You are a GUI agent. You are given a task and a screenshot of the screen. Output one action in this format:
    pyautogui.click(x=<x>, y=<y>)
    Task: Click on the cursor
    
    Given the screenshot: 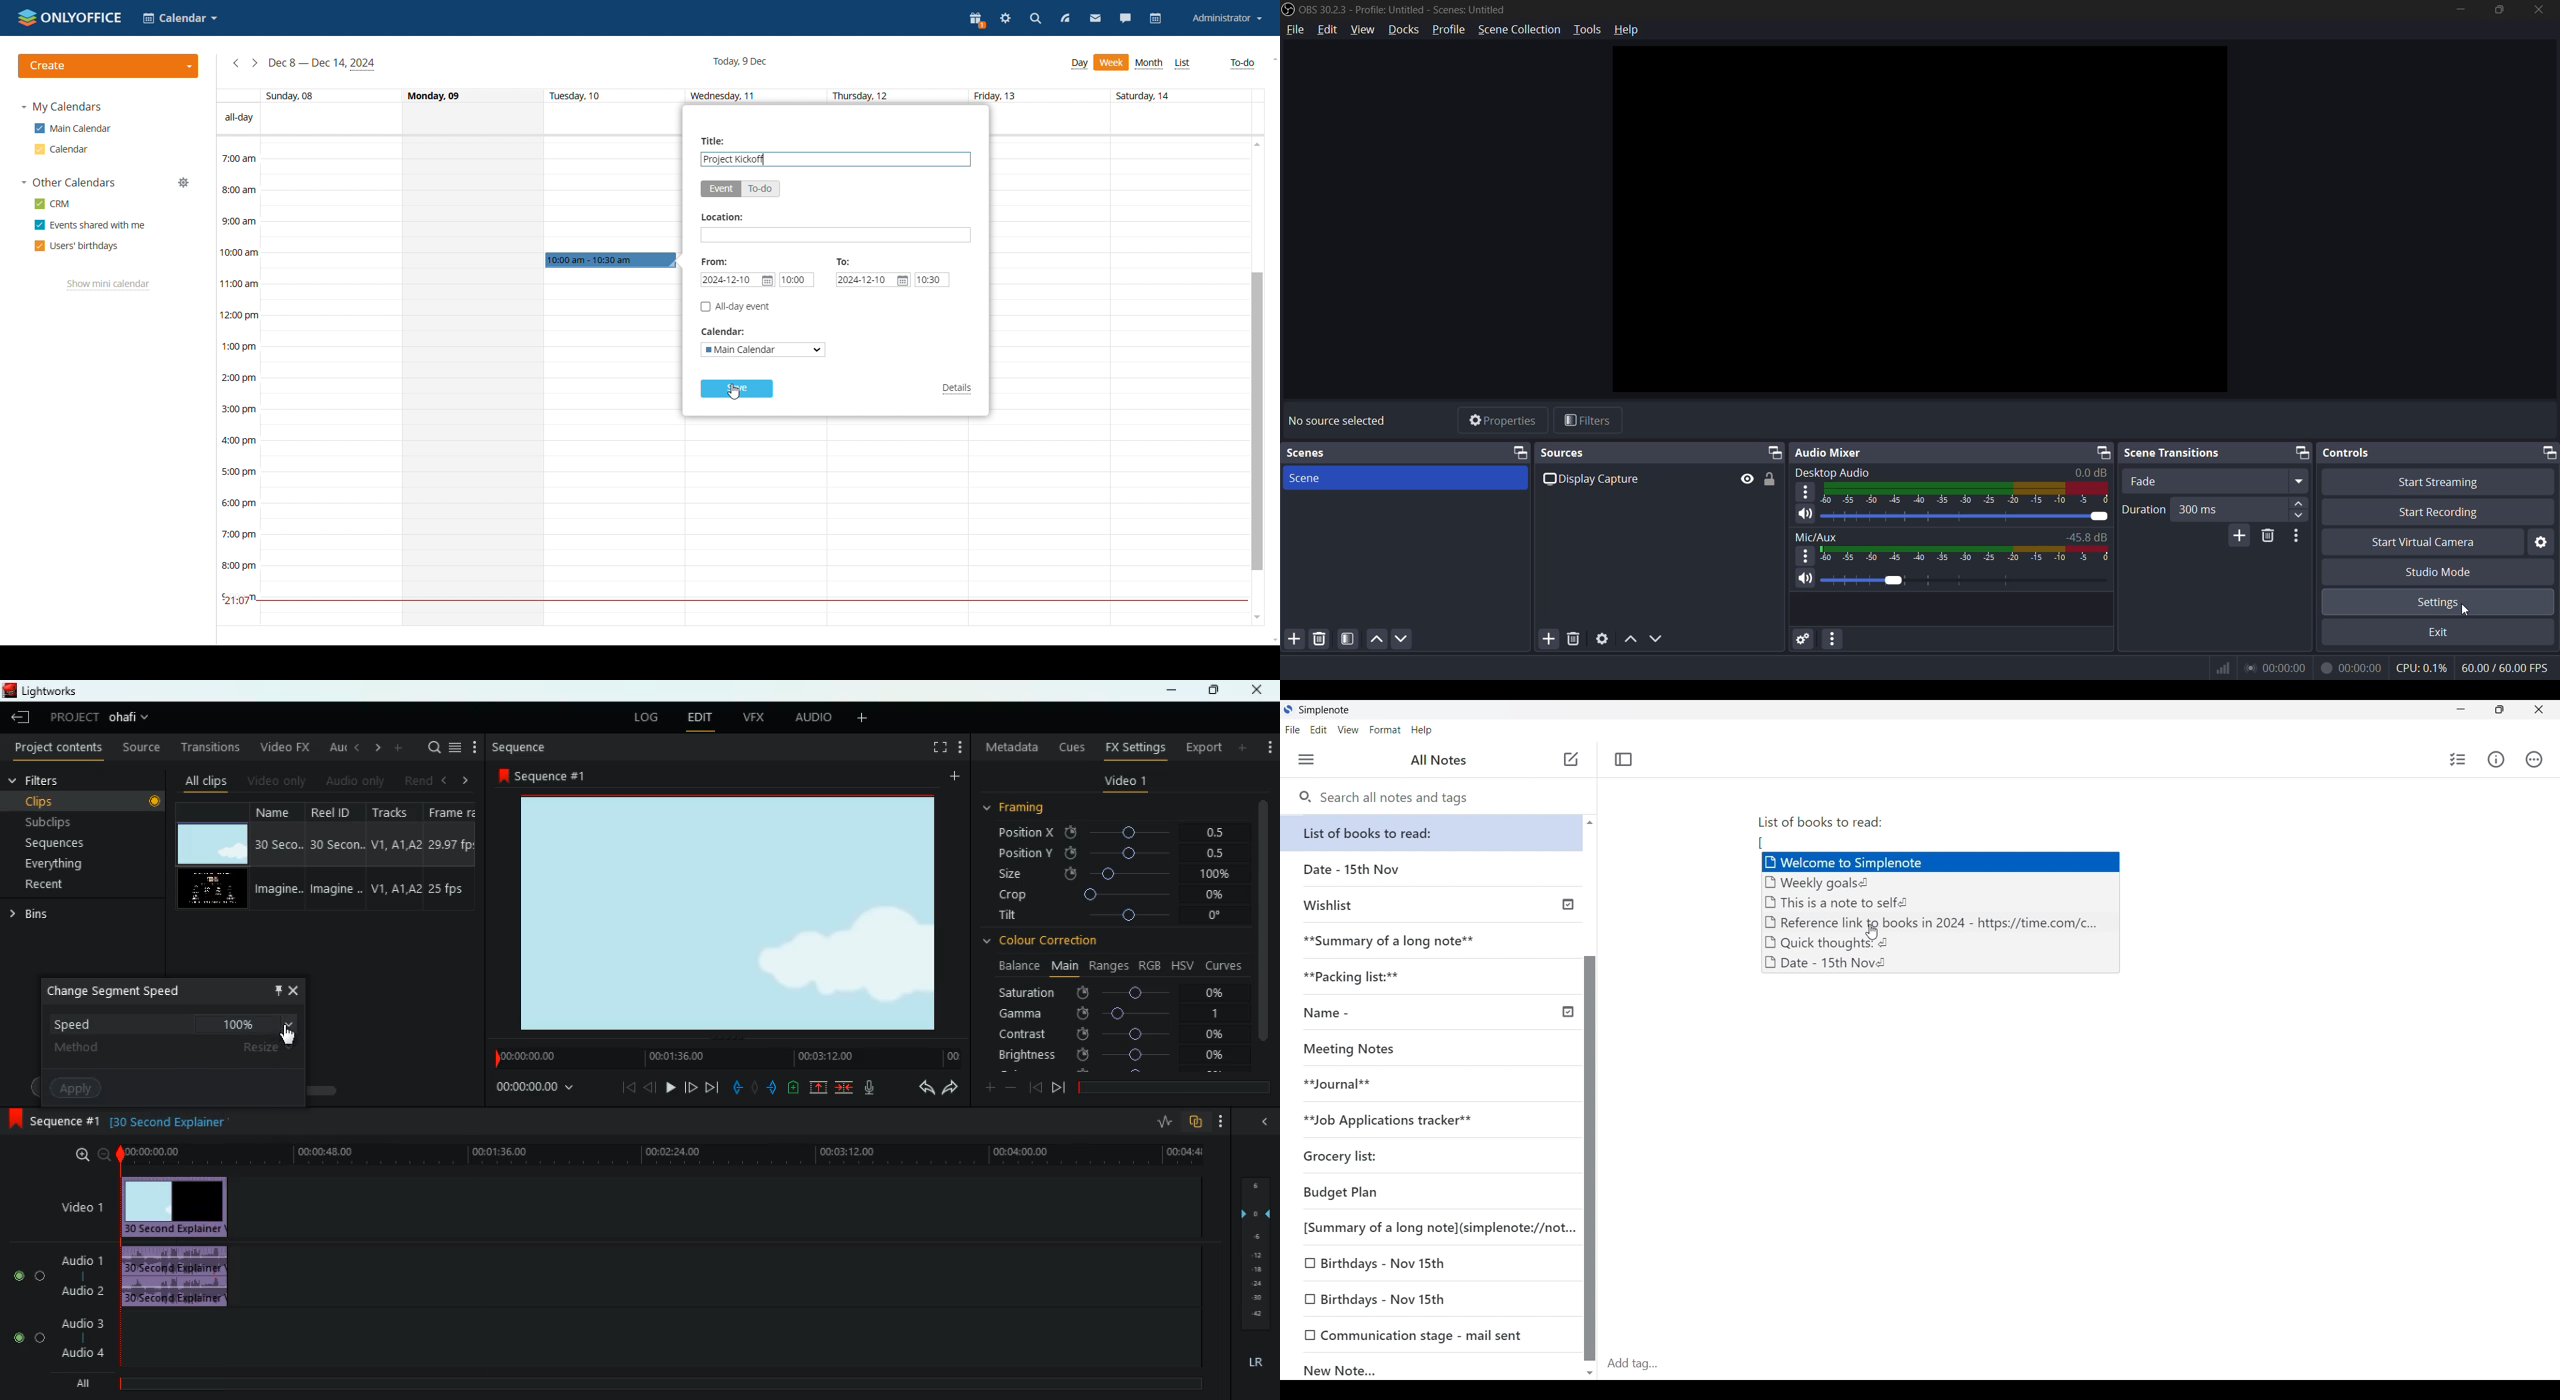 What is the action you would take?
    pyautogui.click(x=2464, y=613)
    